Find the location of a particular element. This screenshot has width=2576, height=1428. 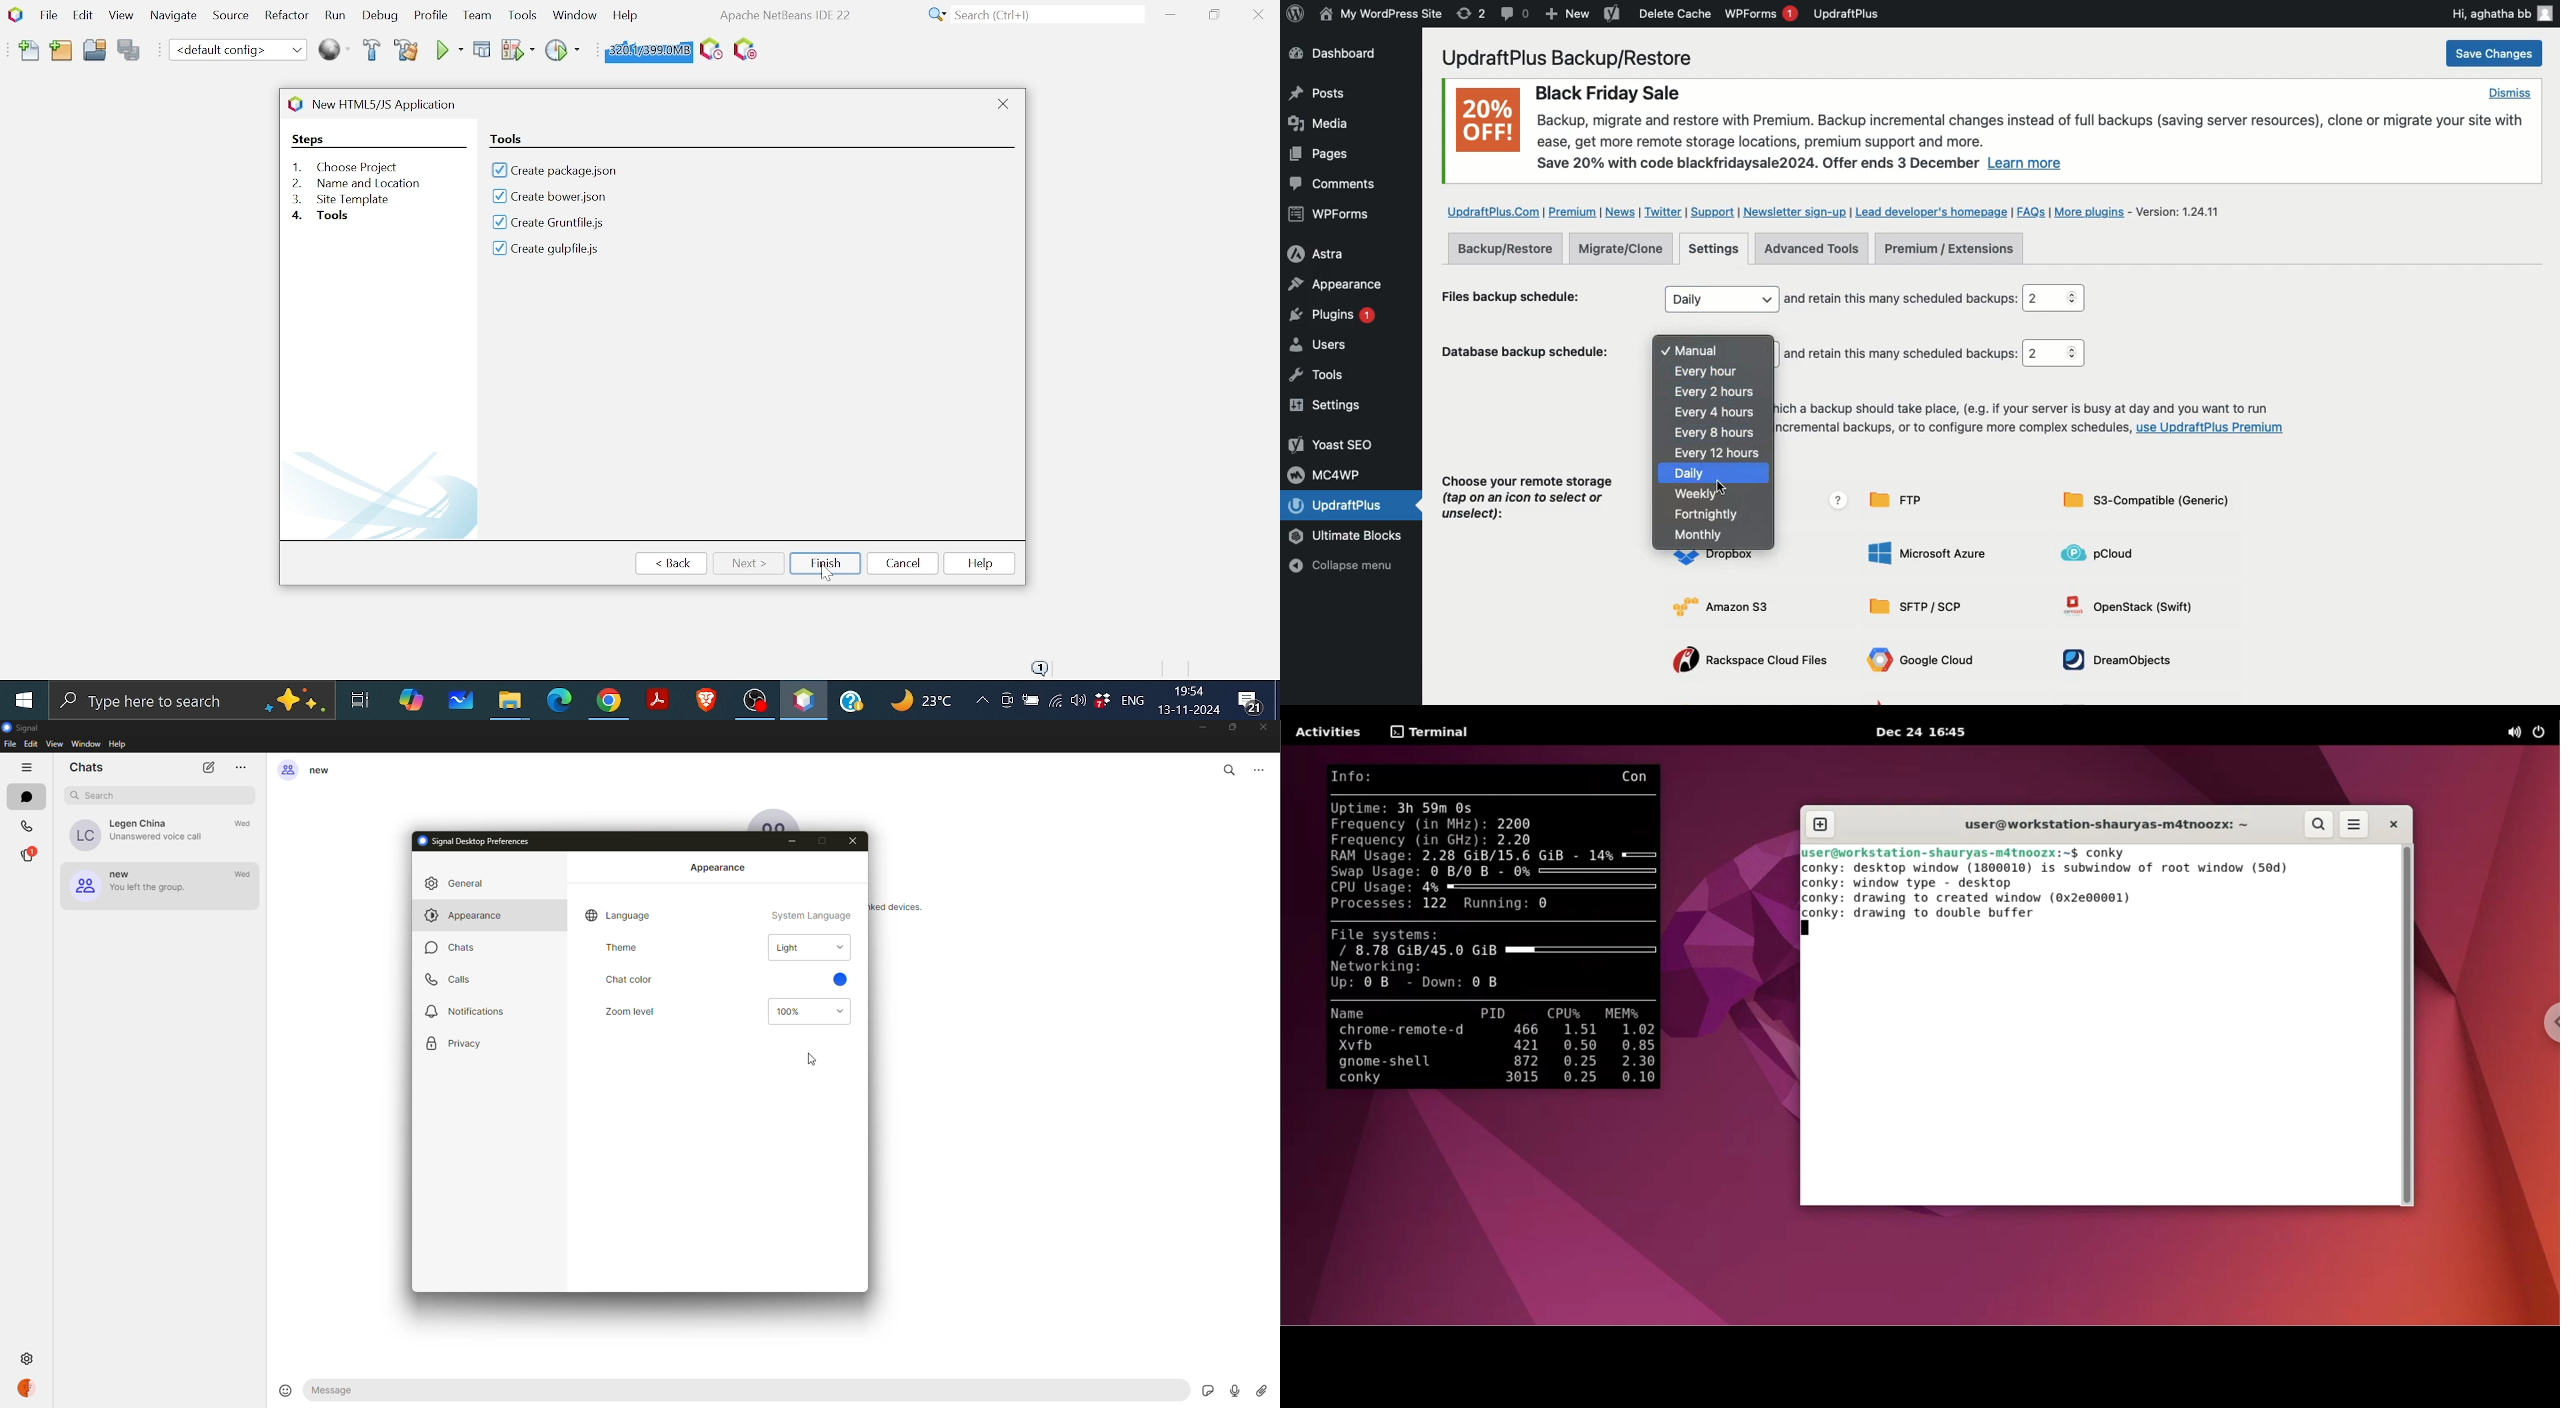

Task Scheduling is located at coordinates (709, 50).